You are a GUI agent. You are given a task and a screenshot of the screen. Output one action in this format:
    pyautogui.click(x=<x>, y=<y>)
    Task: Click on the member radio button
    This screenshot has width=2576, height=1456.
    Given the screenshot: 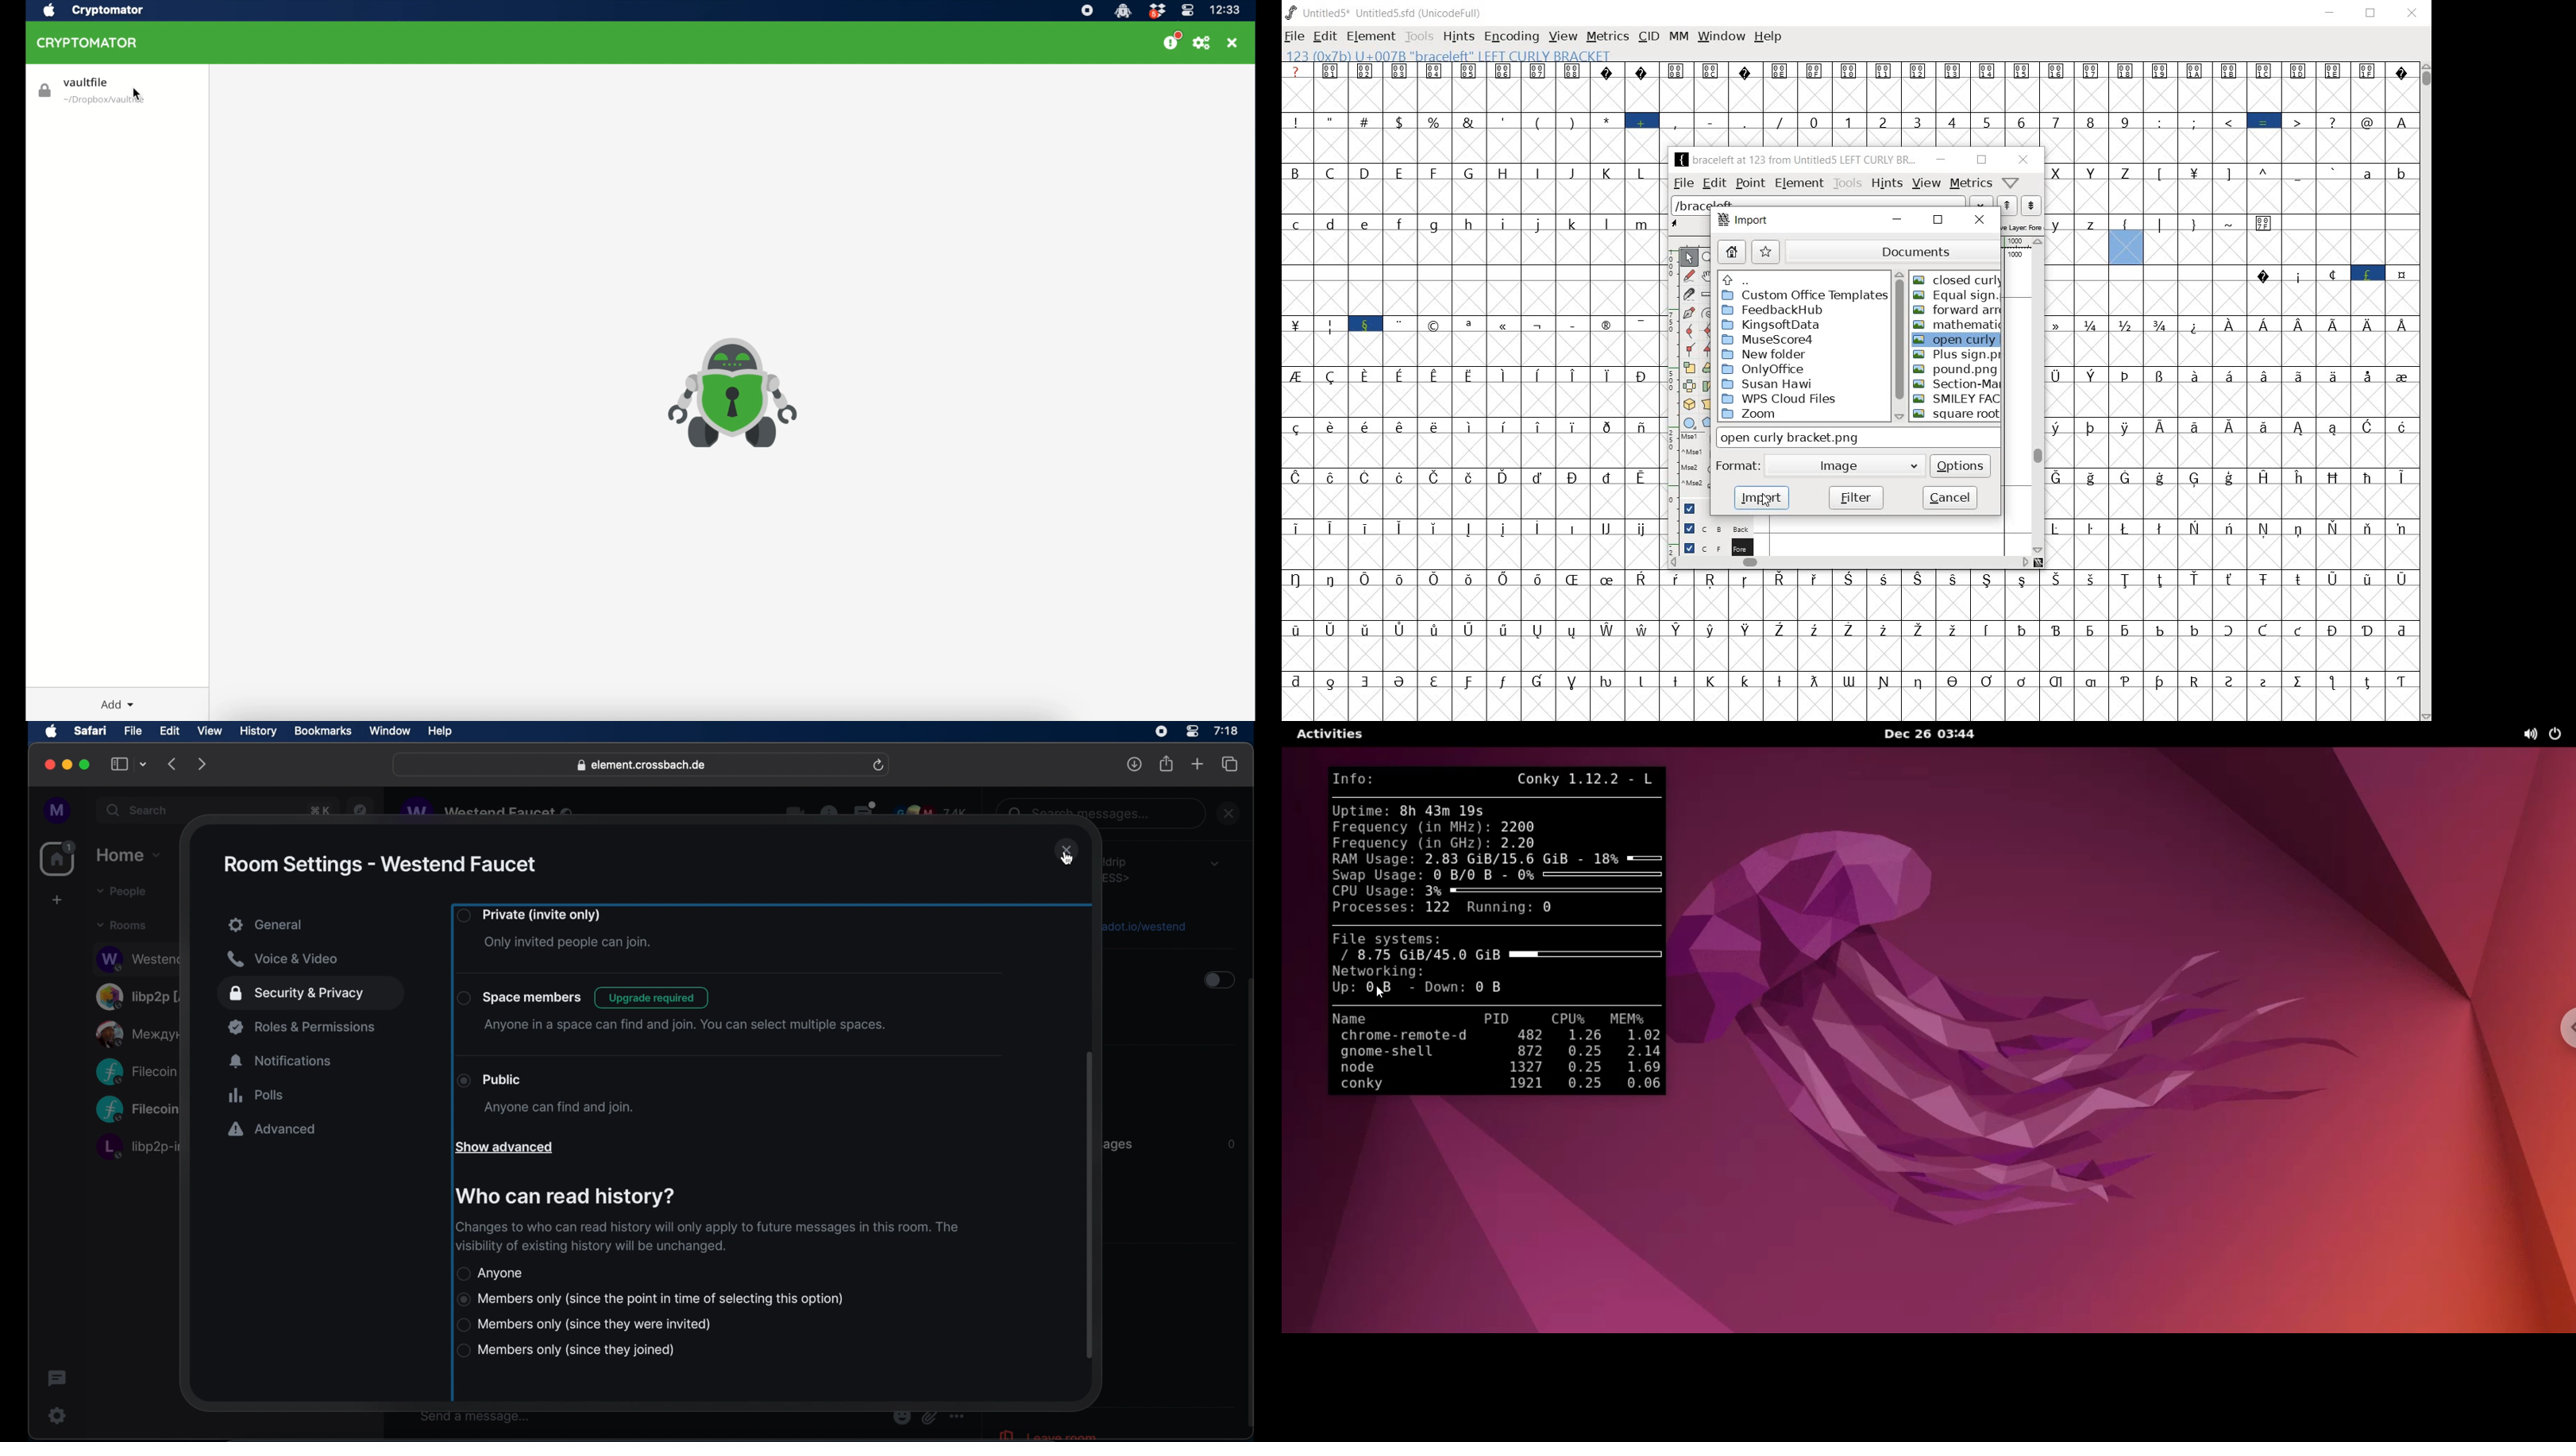 What is the action you would take?
    pyautogui.click(x=565, y=1351)
    